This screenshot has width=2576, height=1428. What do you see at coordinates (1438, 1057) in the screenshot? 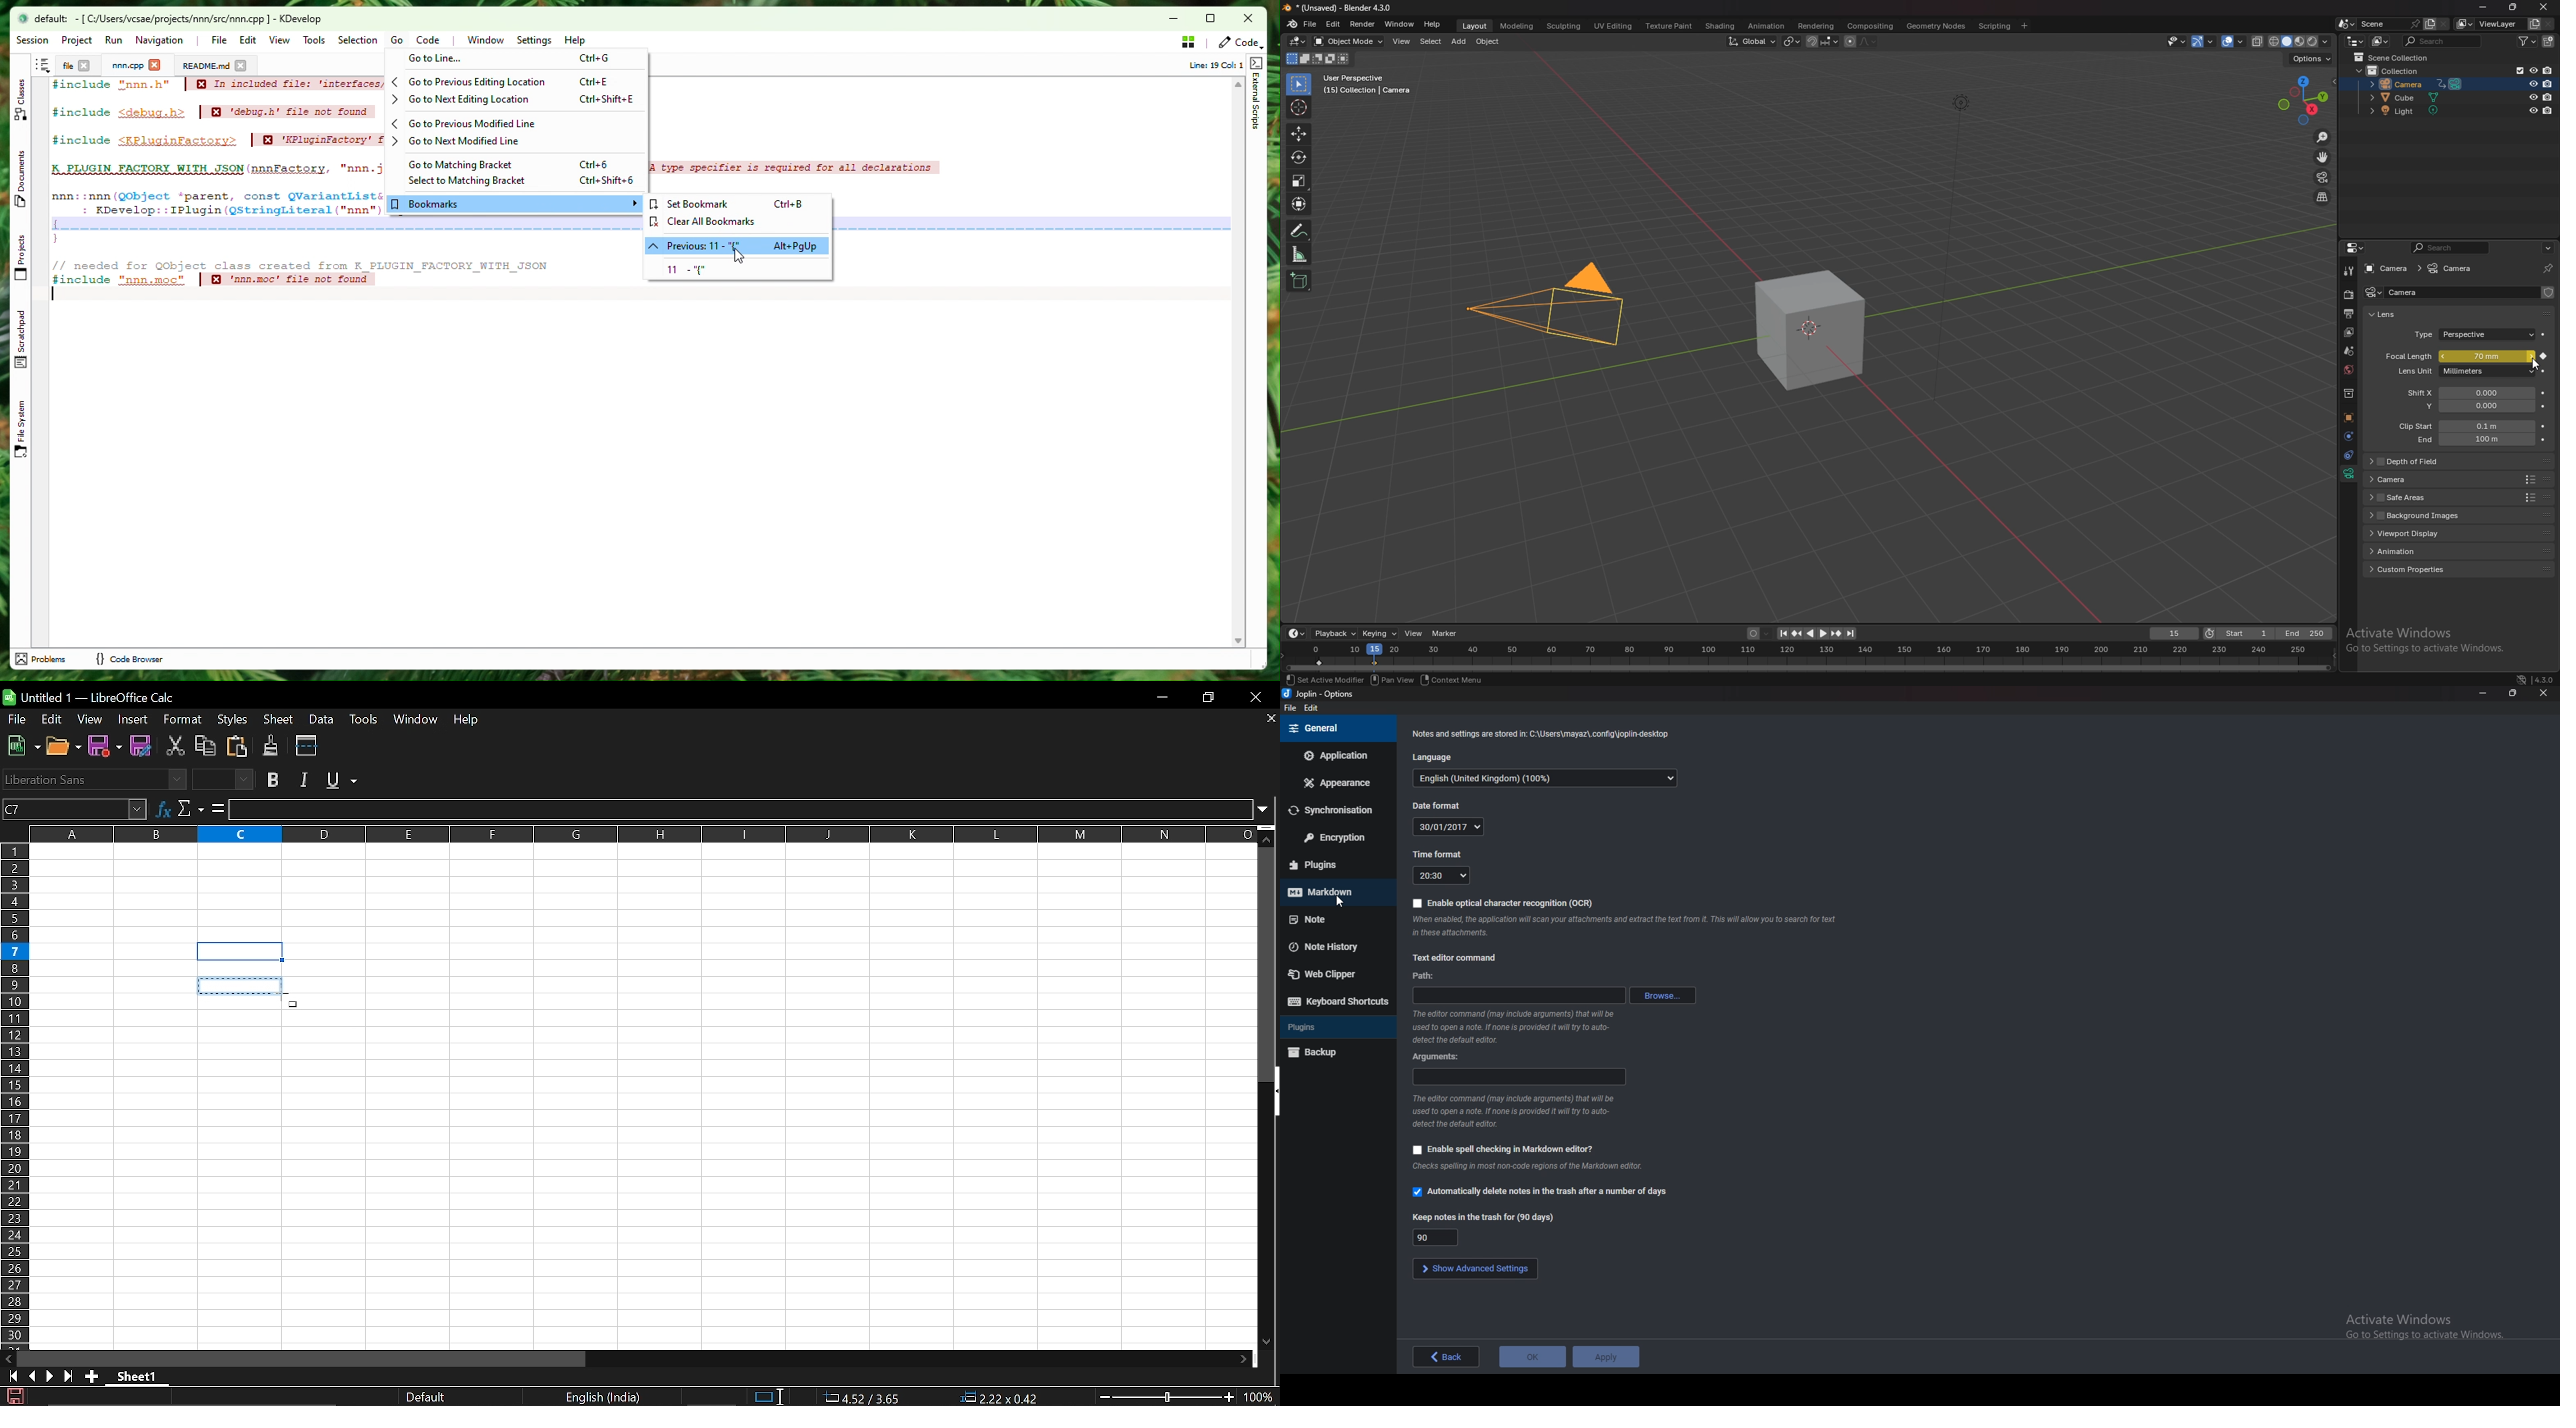
I see `Arguments` at bounding box center [1438, 1057].